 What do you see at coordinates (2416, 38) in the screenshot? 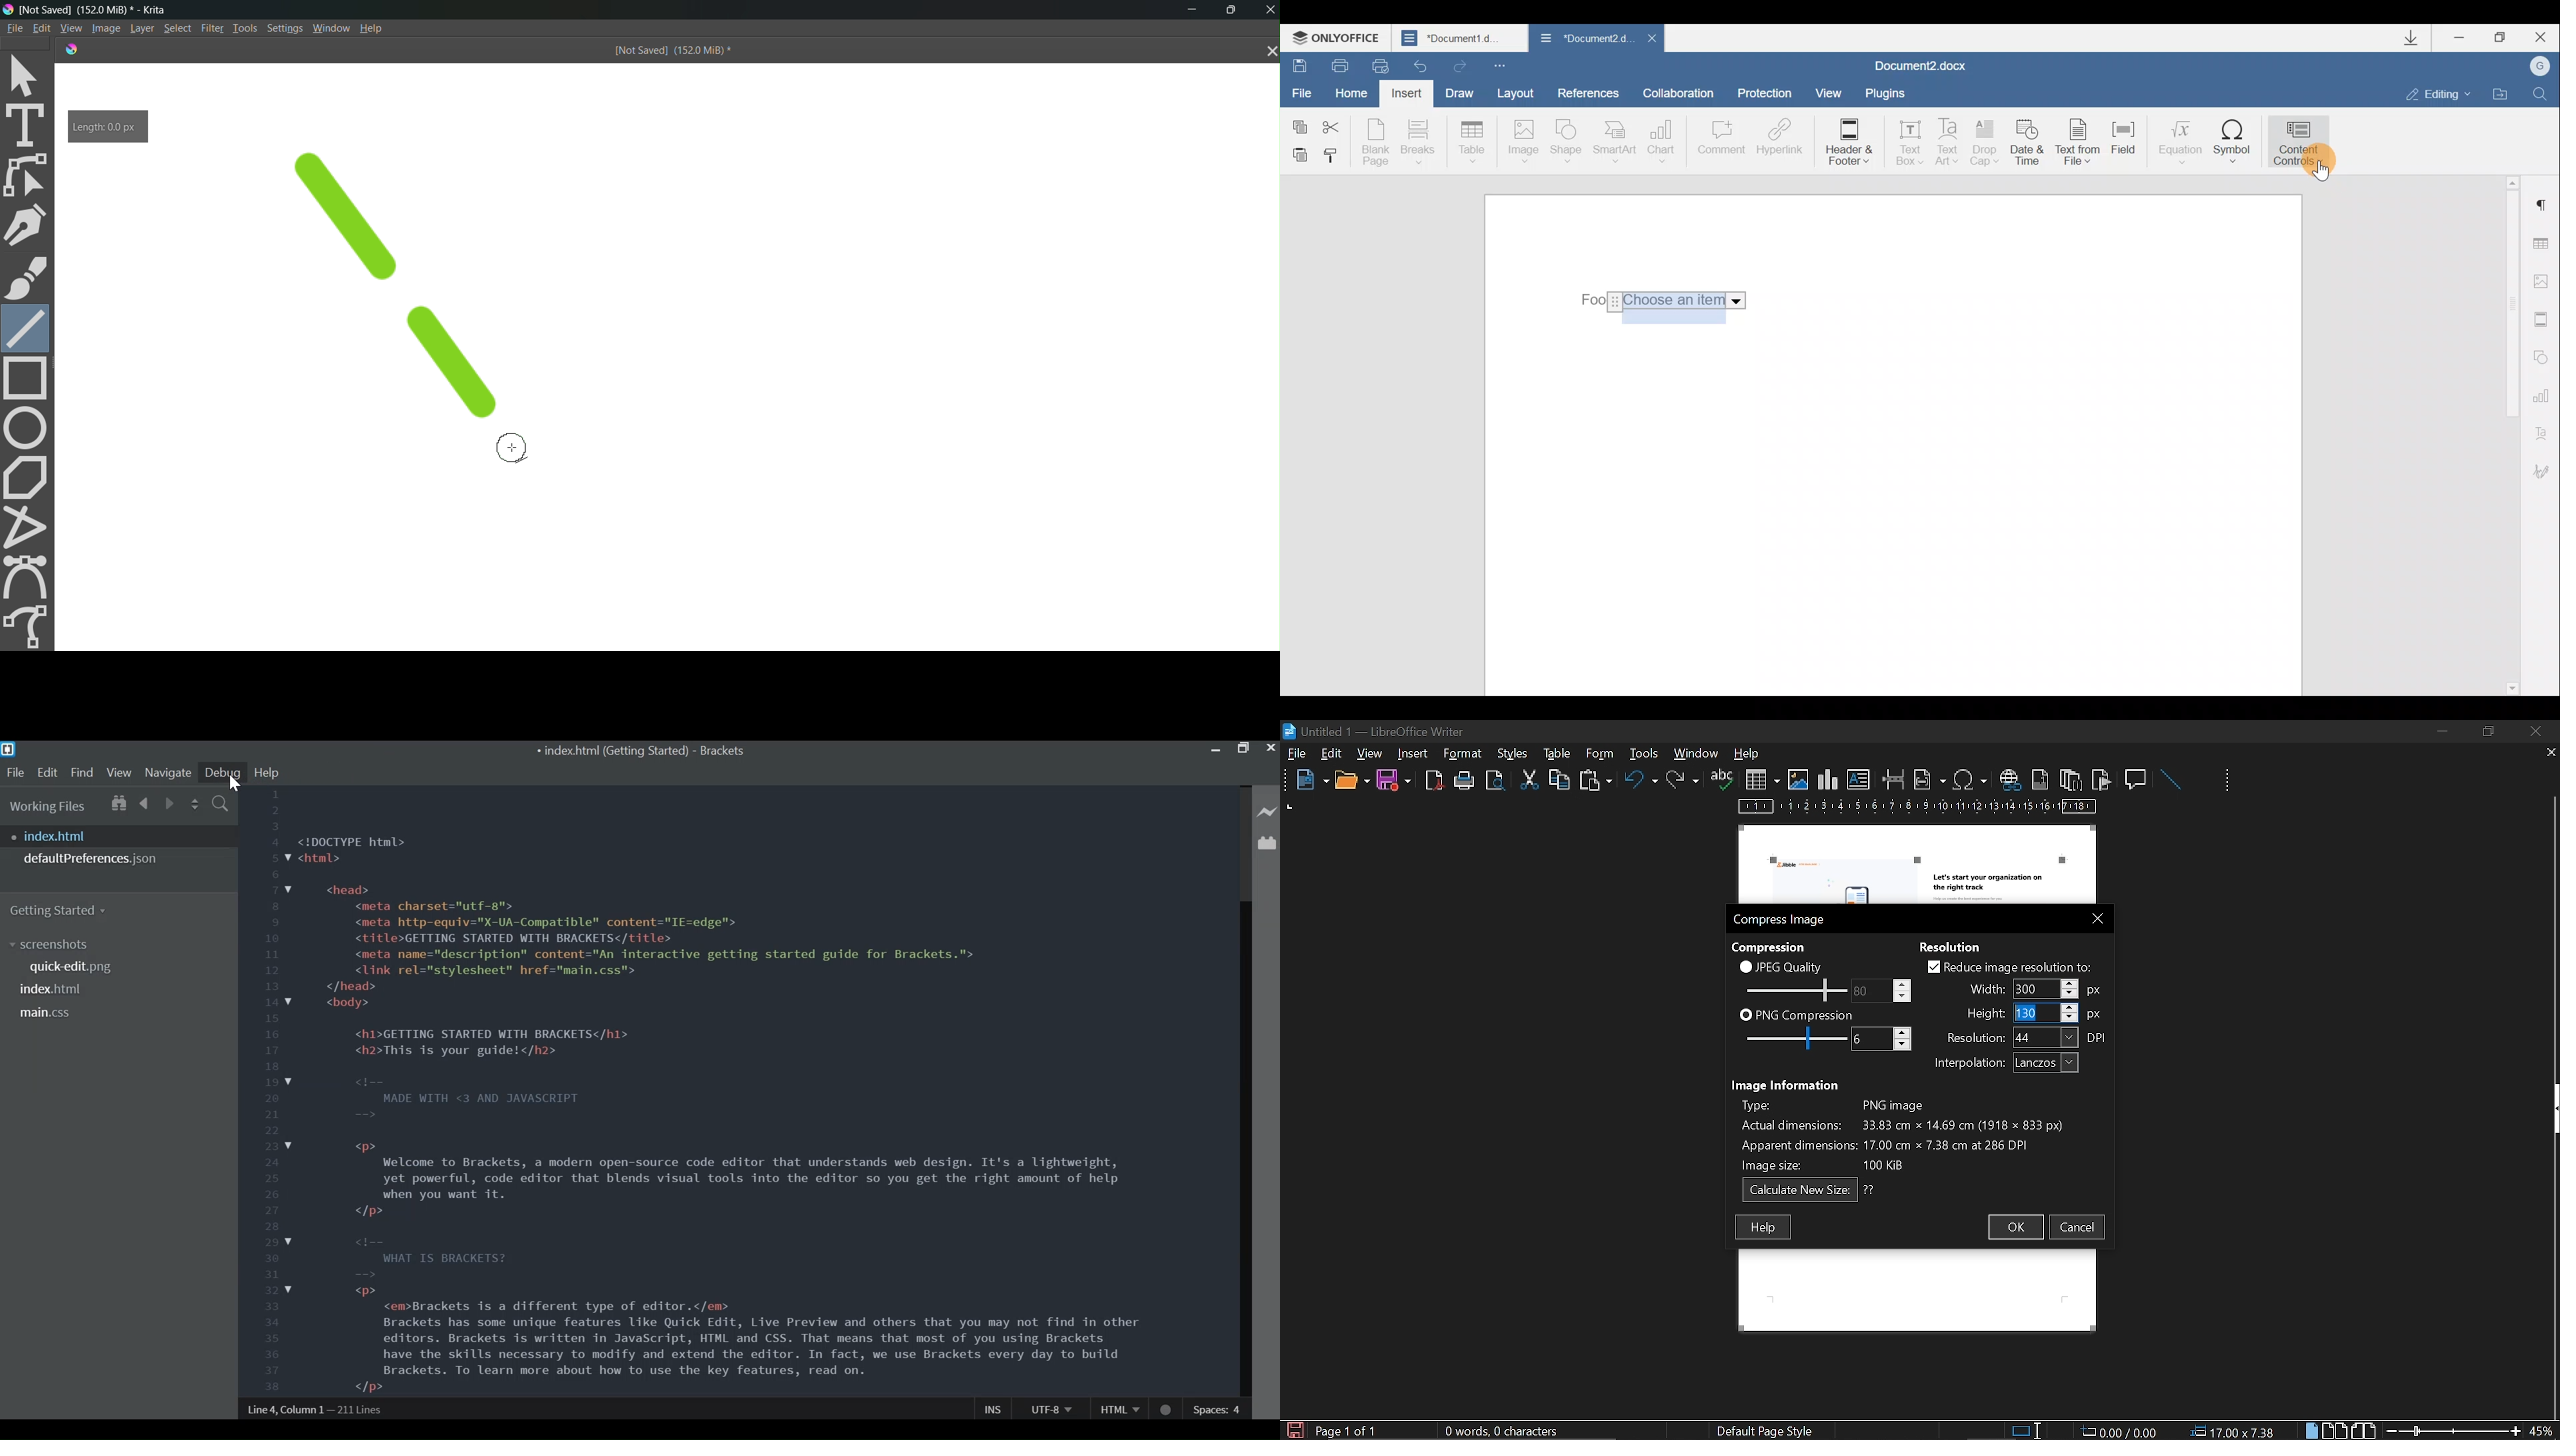
I see `Downloads` at bounding box center [2416, 38].